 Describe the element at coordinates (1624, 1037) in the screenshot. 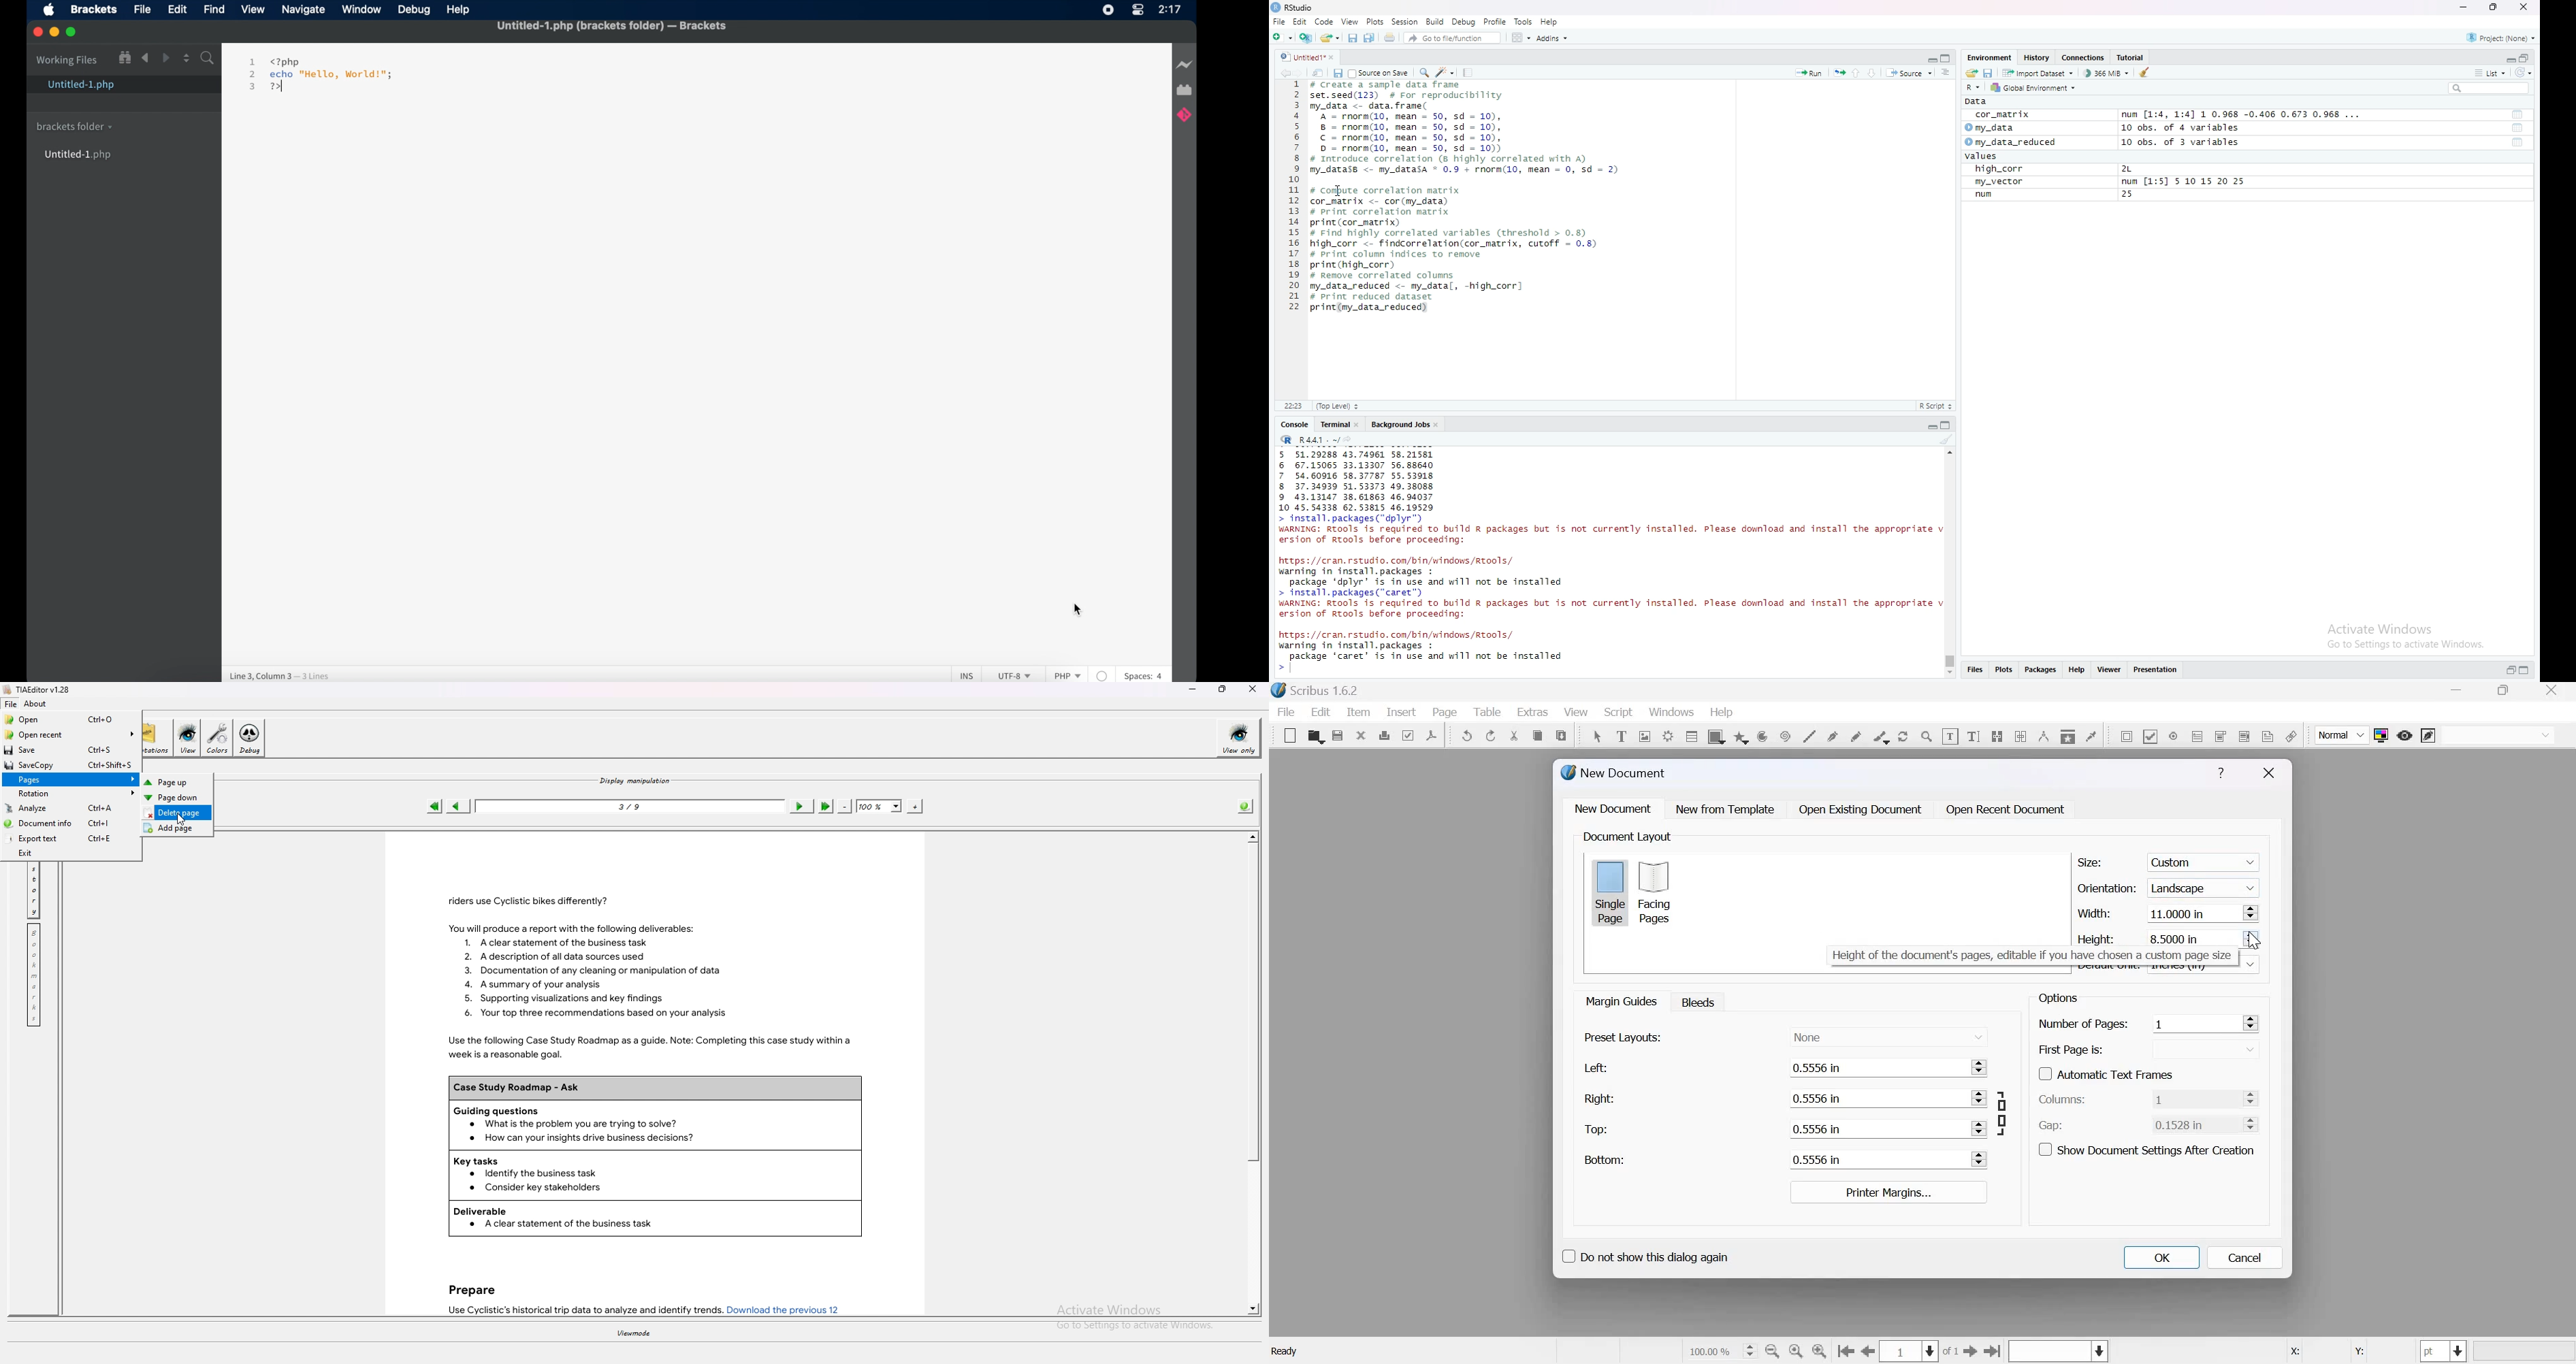

I see `Present layouts: ` at that location.